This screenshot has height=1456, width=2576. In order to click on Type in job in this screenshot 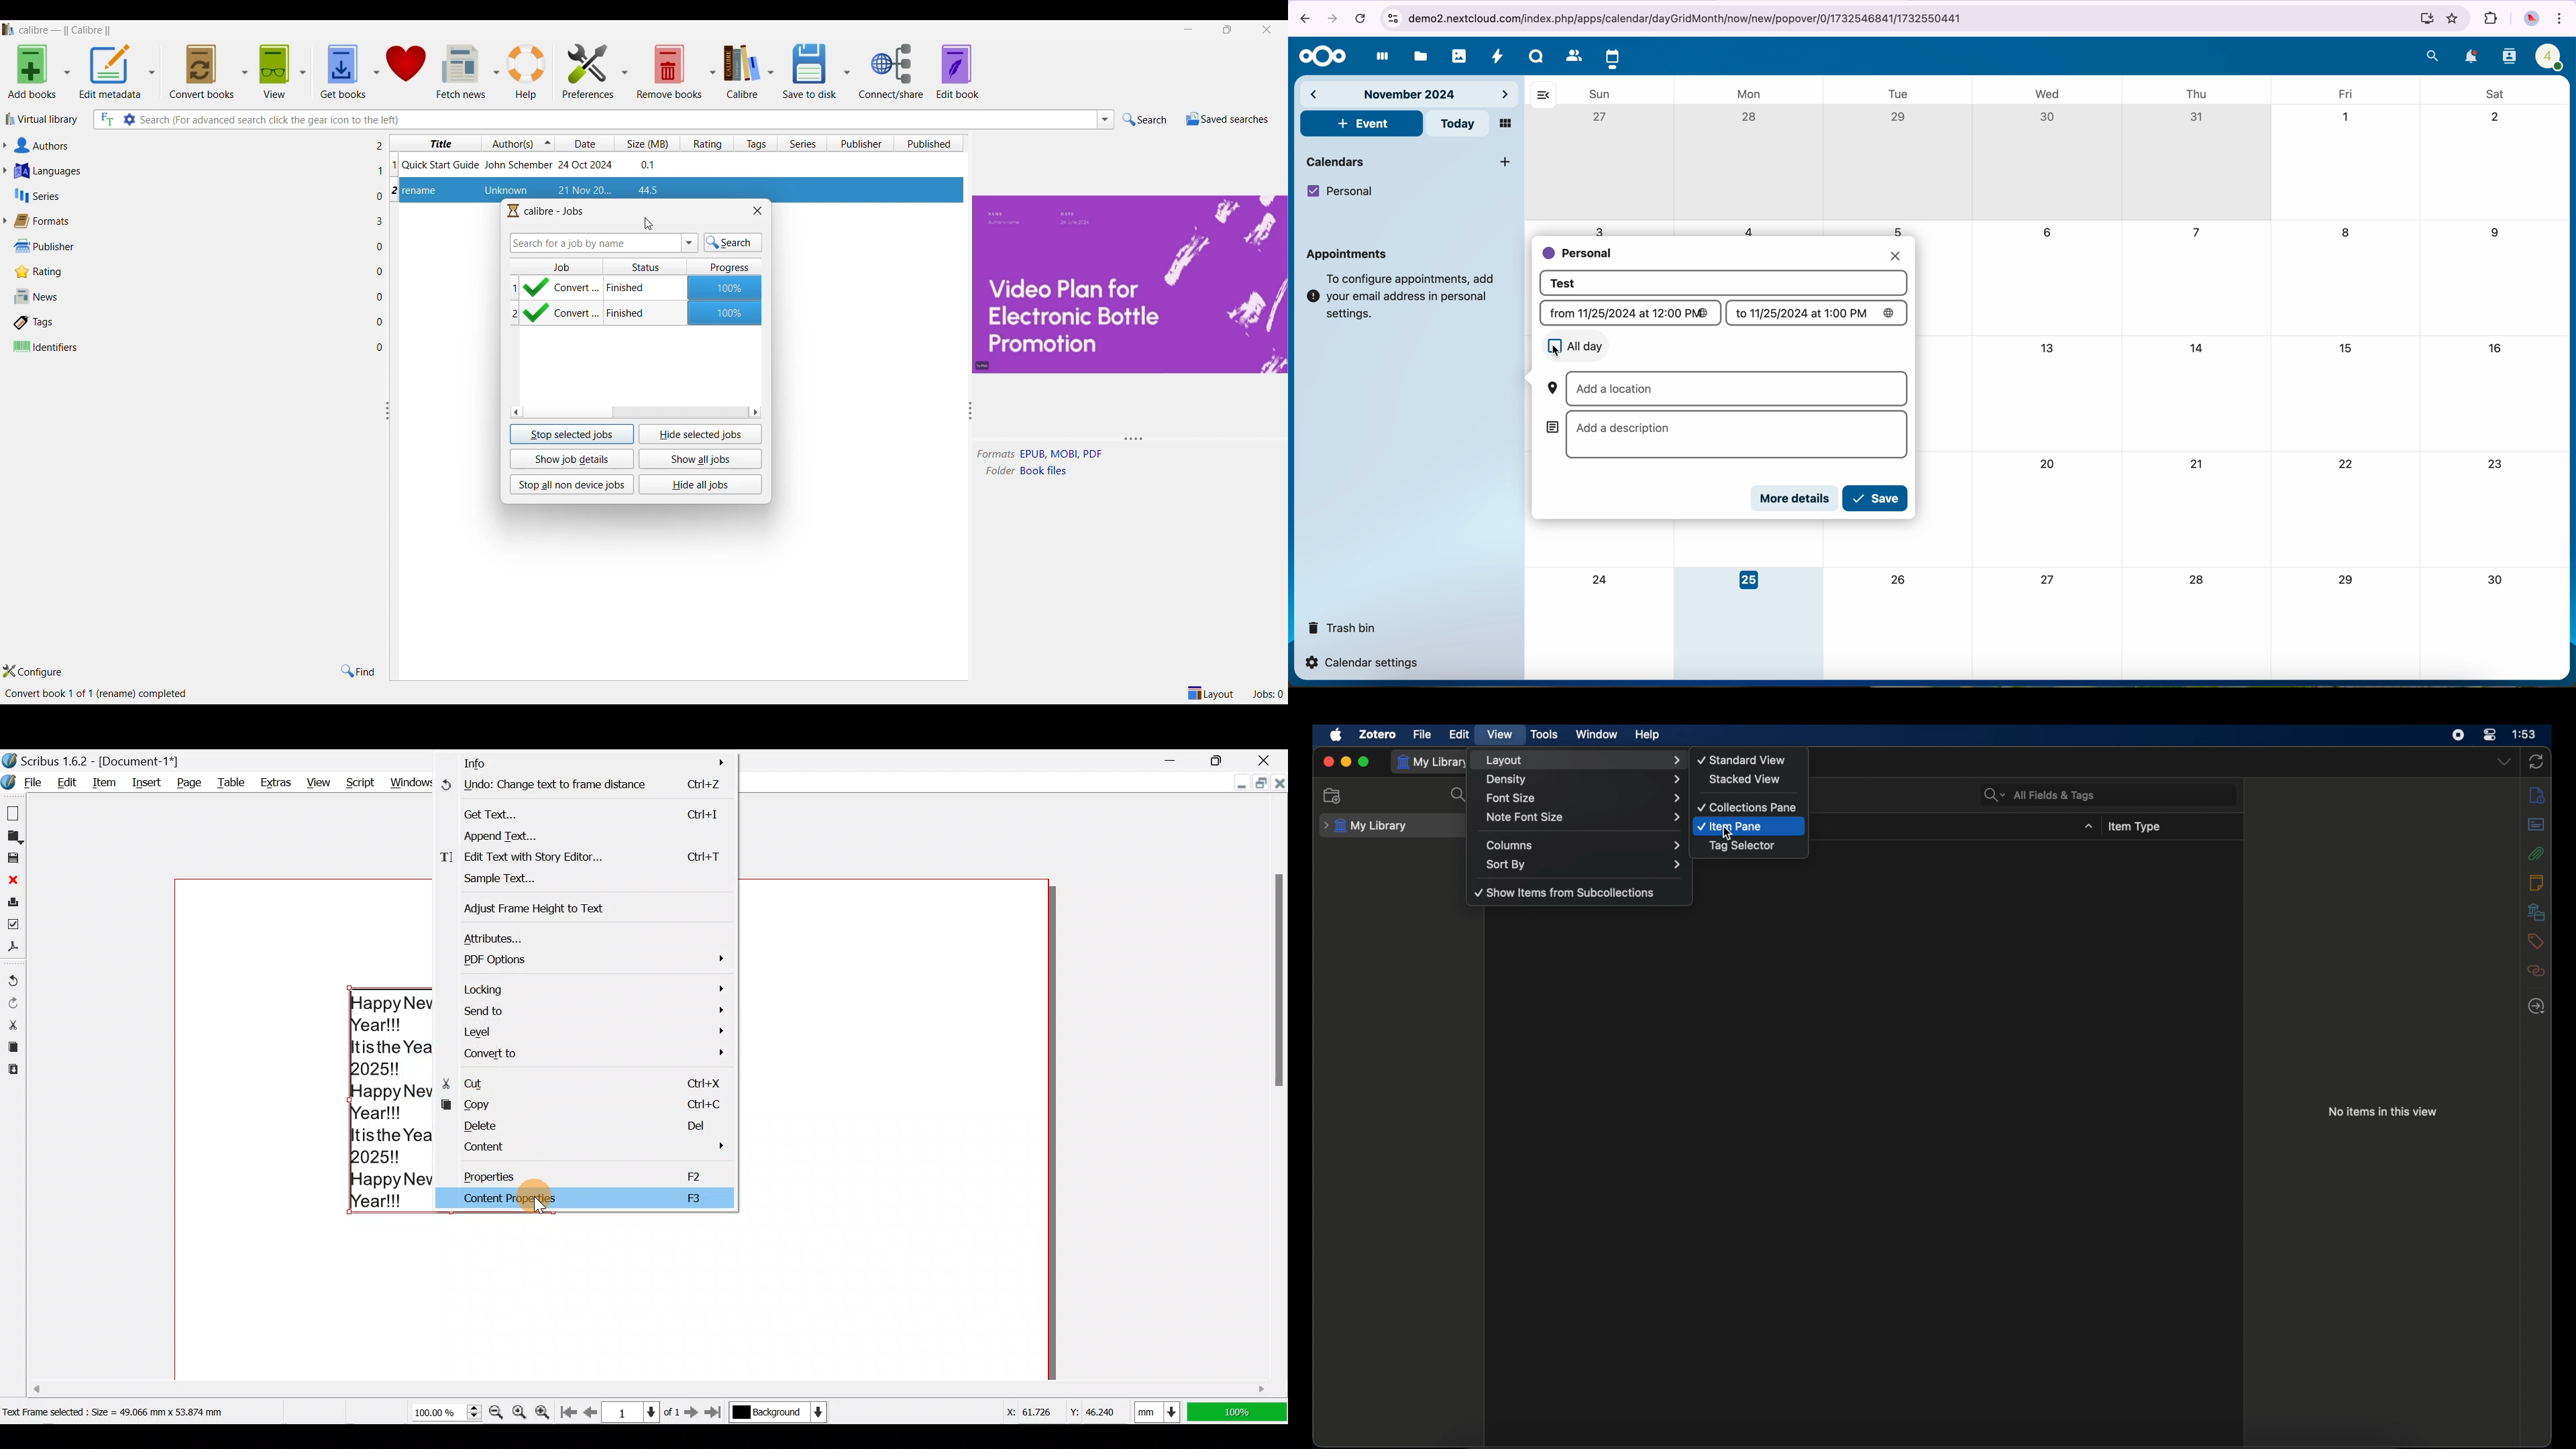, I will do `click(595, 243)`.